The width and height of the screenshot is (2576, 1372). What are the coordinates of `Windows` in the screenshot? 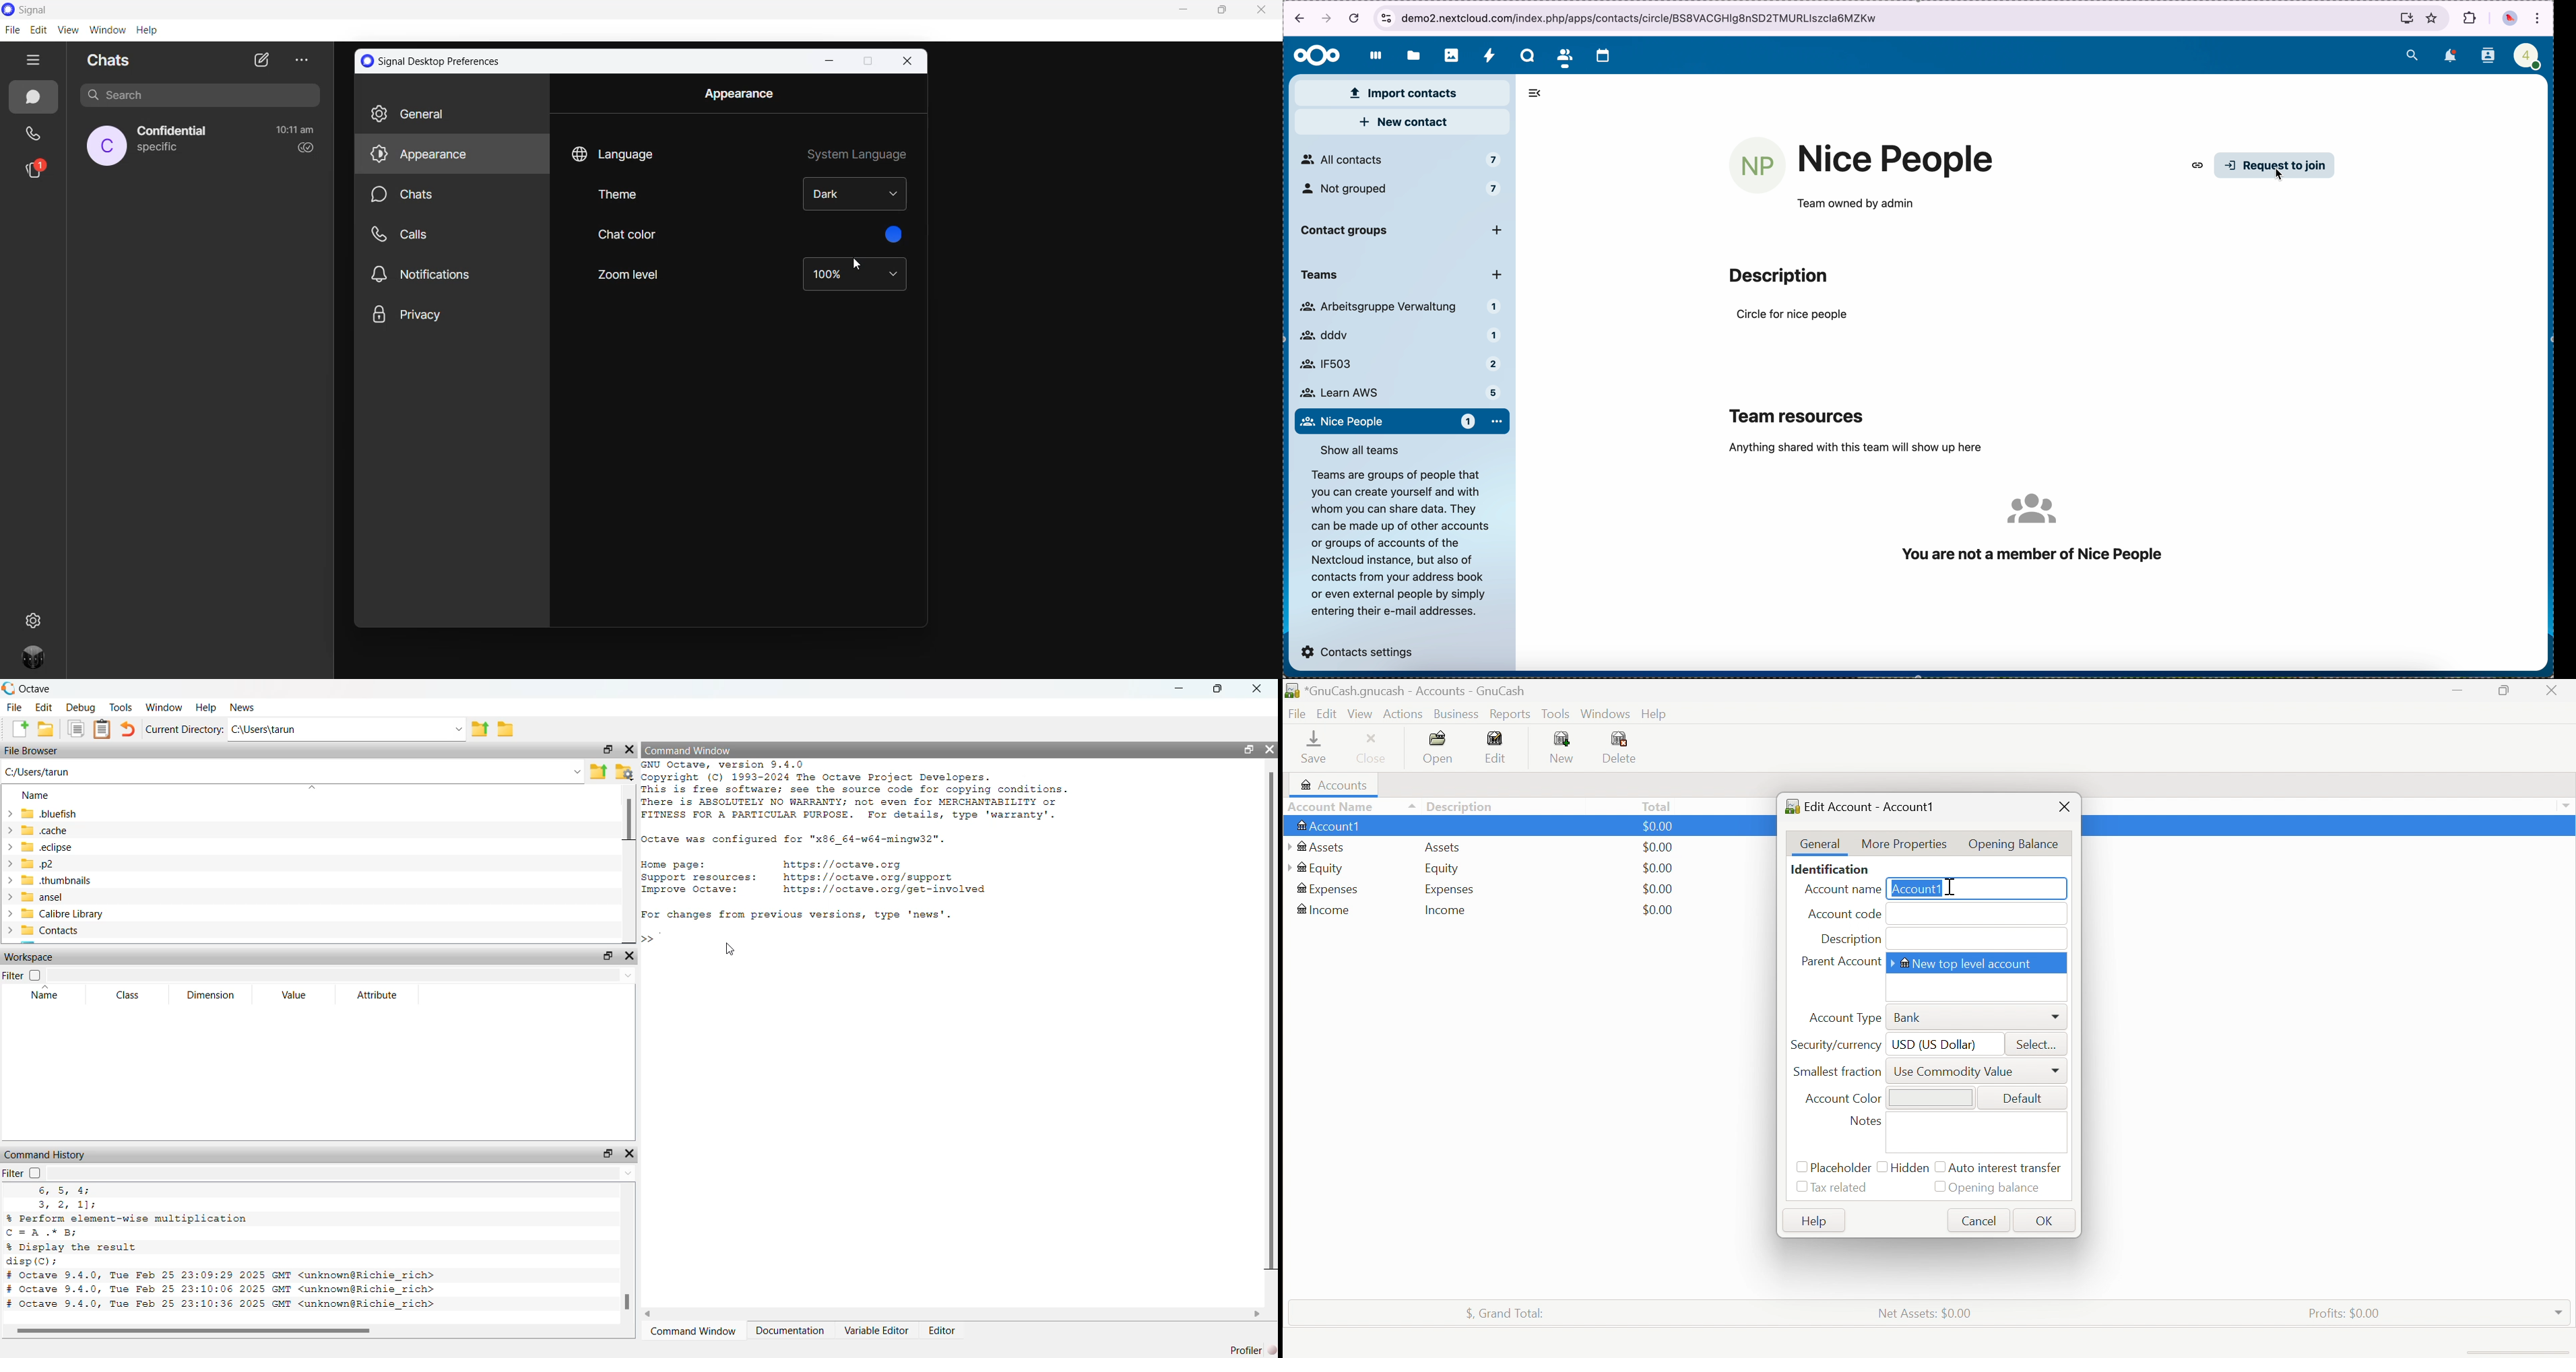 It's located at (1605, 713).